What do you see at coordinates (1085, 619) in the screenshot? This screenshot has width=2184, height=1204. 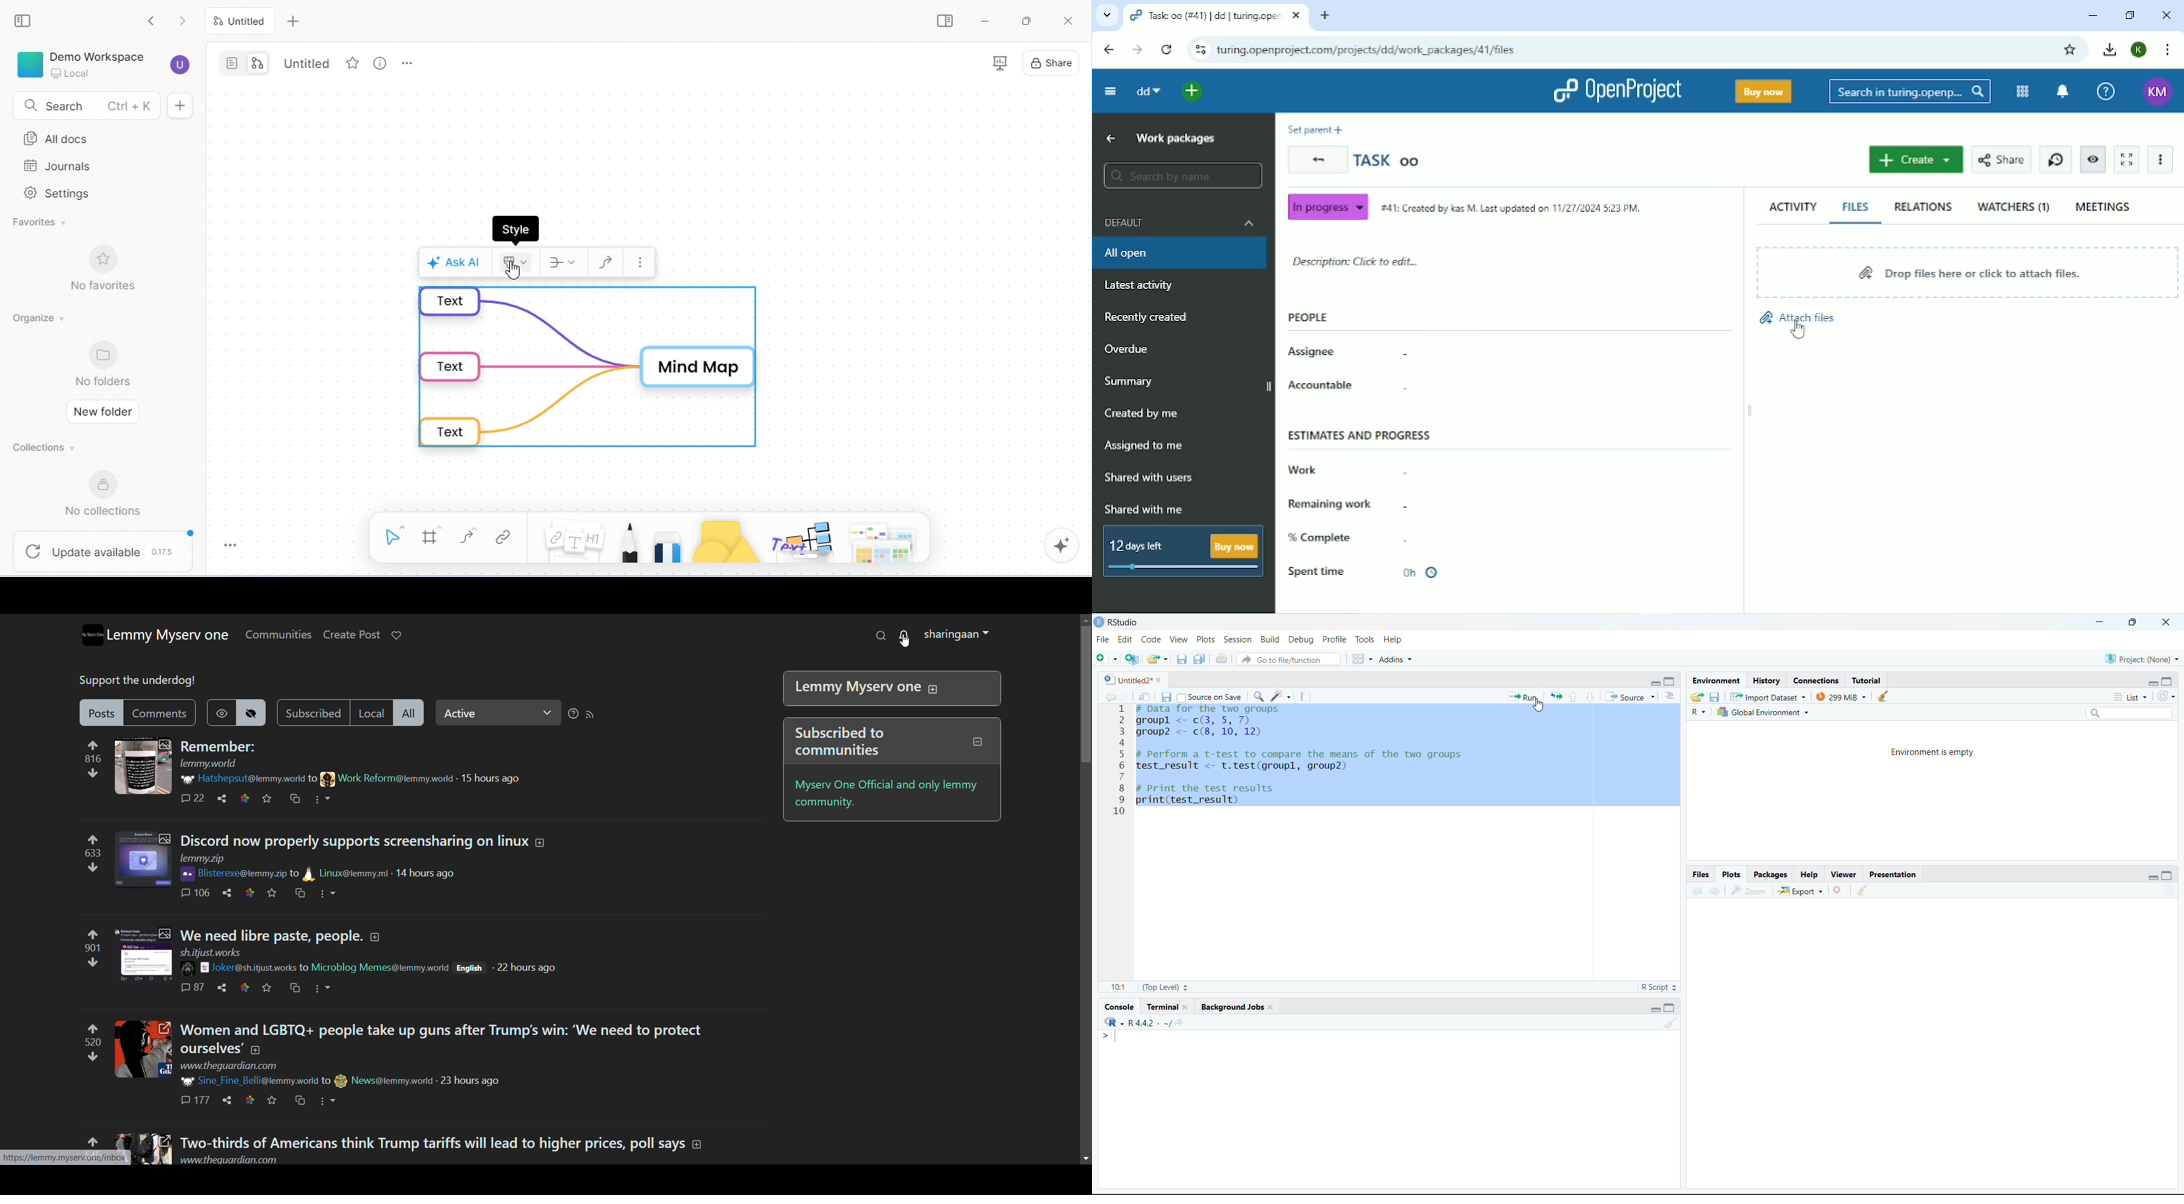 I see `scroll up` at bounding box center [1085, 619].